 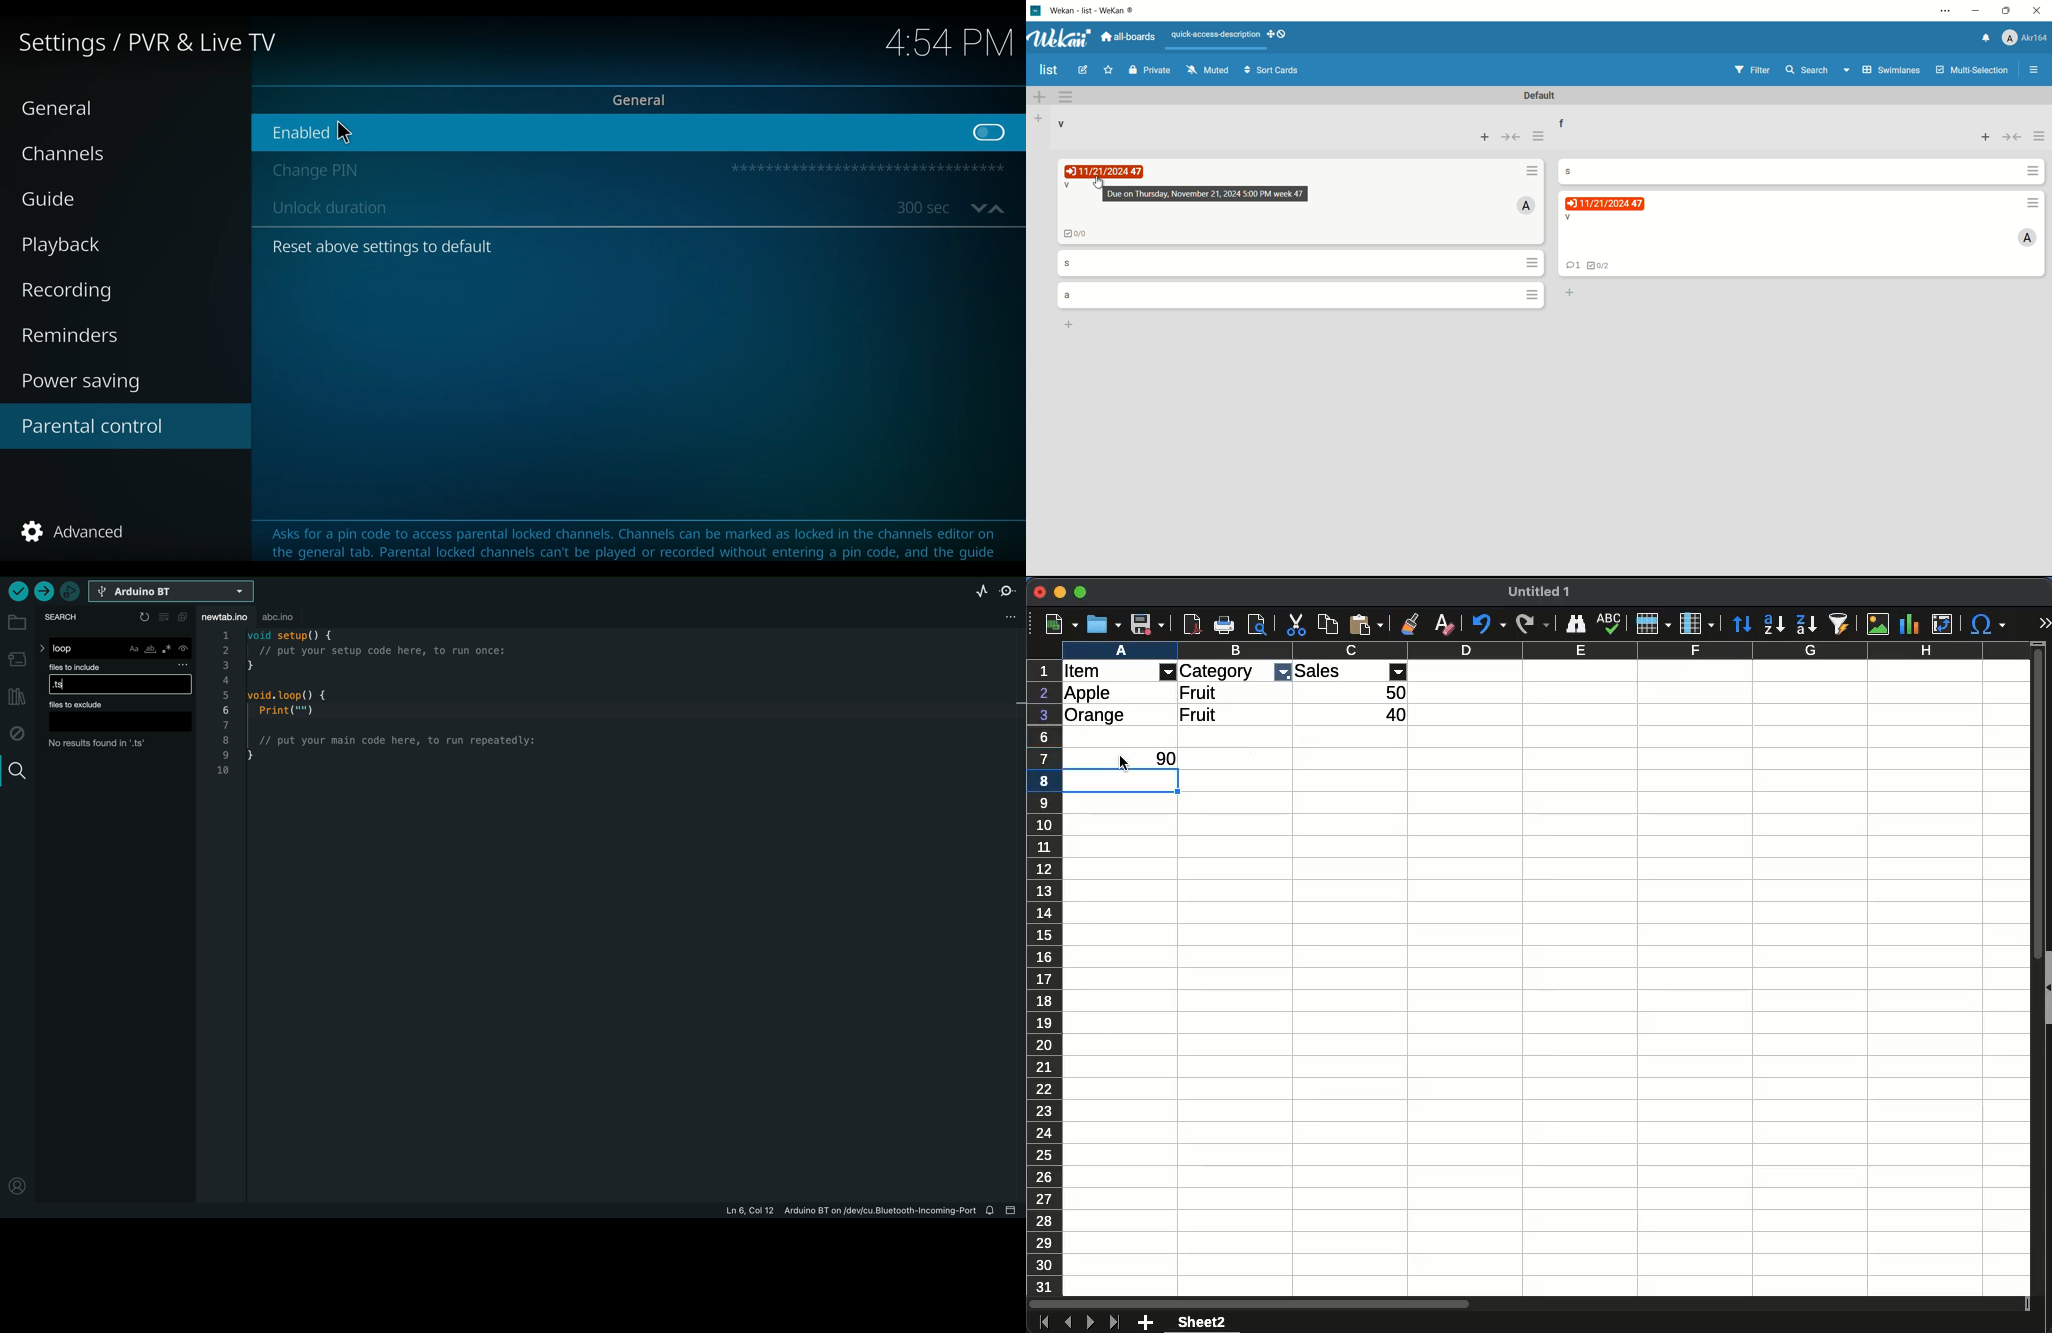 What do you see at coordinates (1040, 96) in the screenshot?
I see `add swimlane` at bounding box center [1040, 96].